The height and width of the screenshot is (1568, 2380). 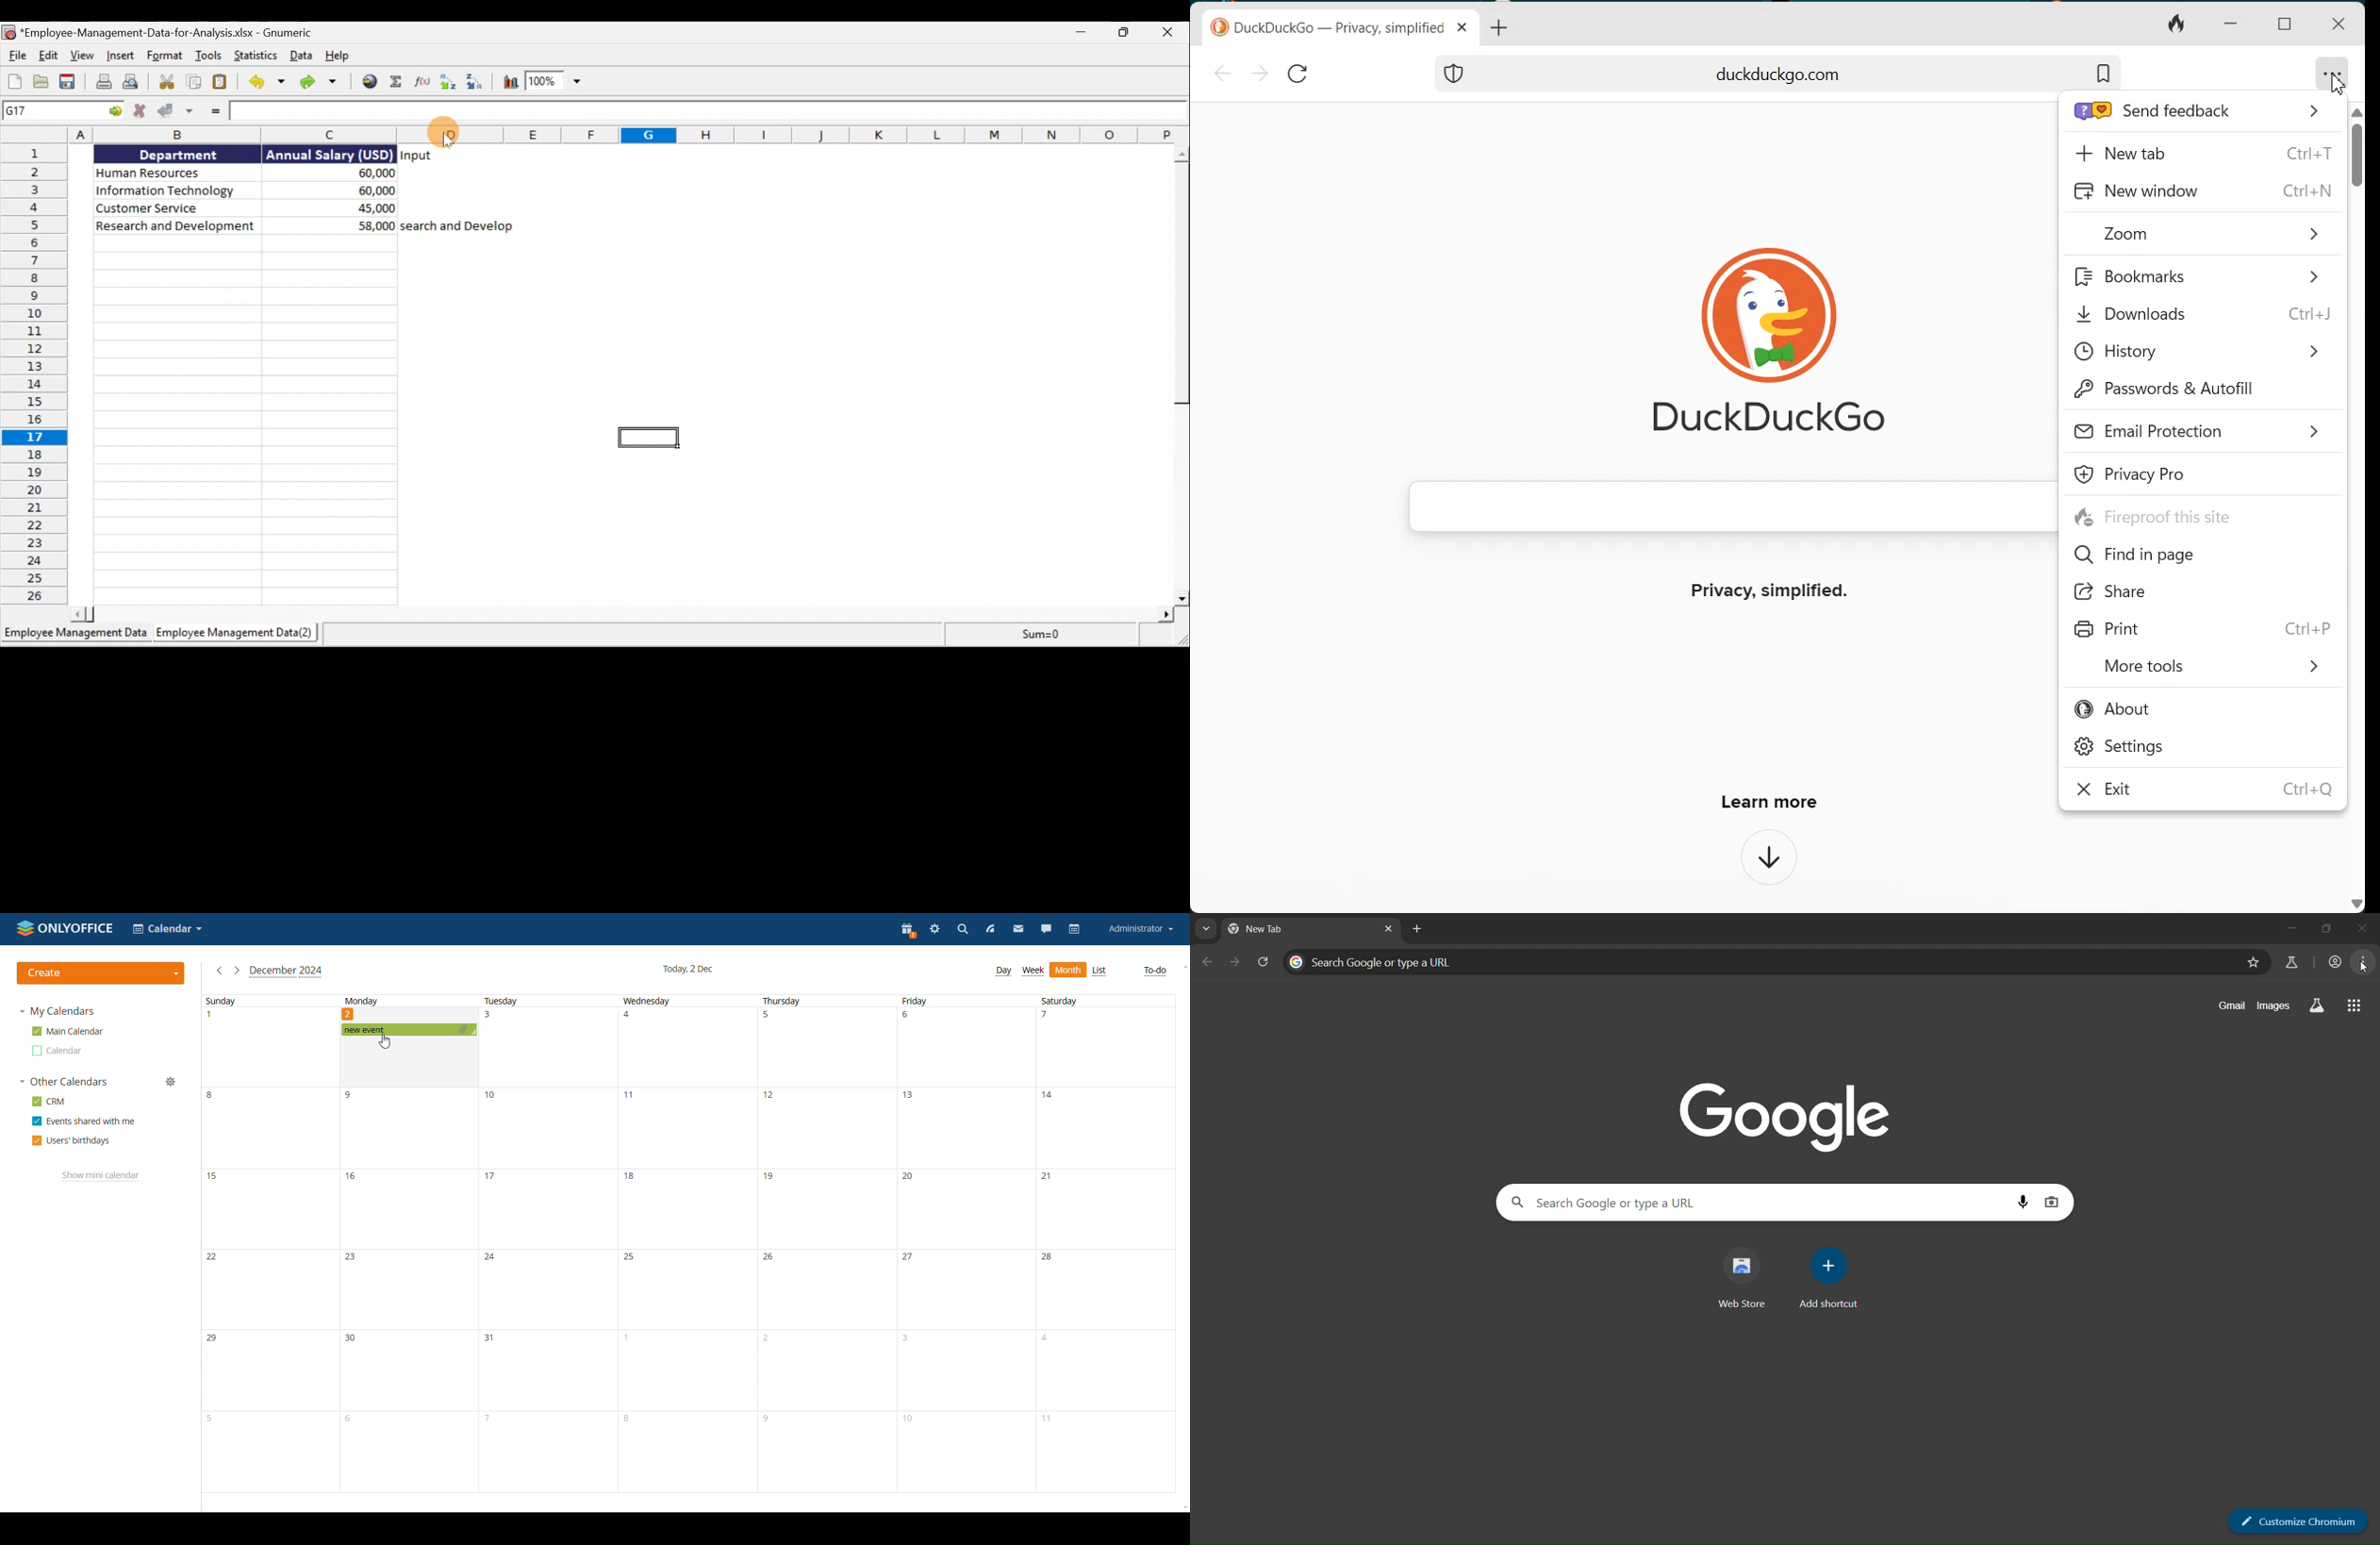 I want to click on 22, so click(x=211, y=1258).